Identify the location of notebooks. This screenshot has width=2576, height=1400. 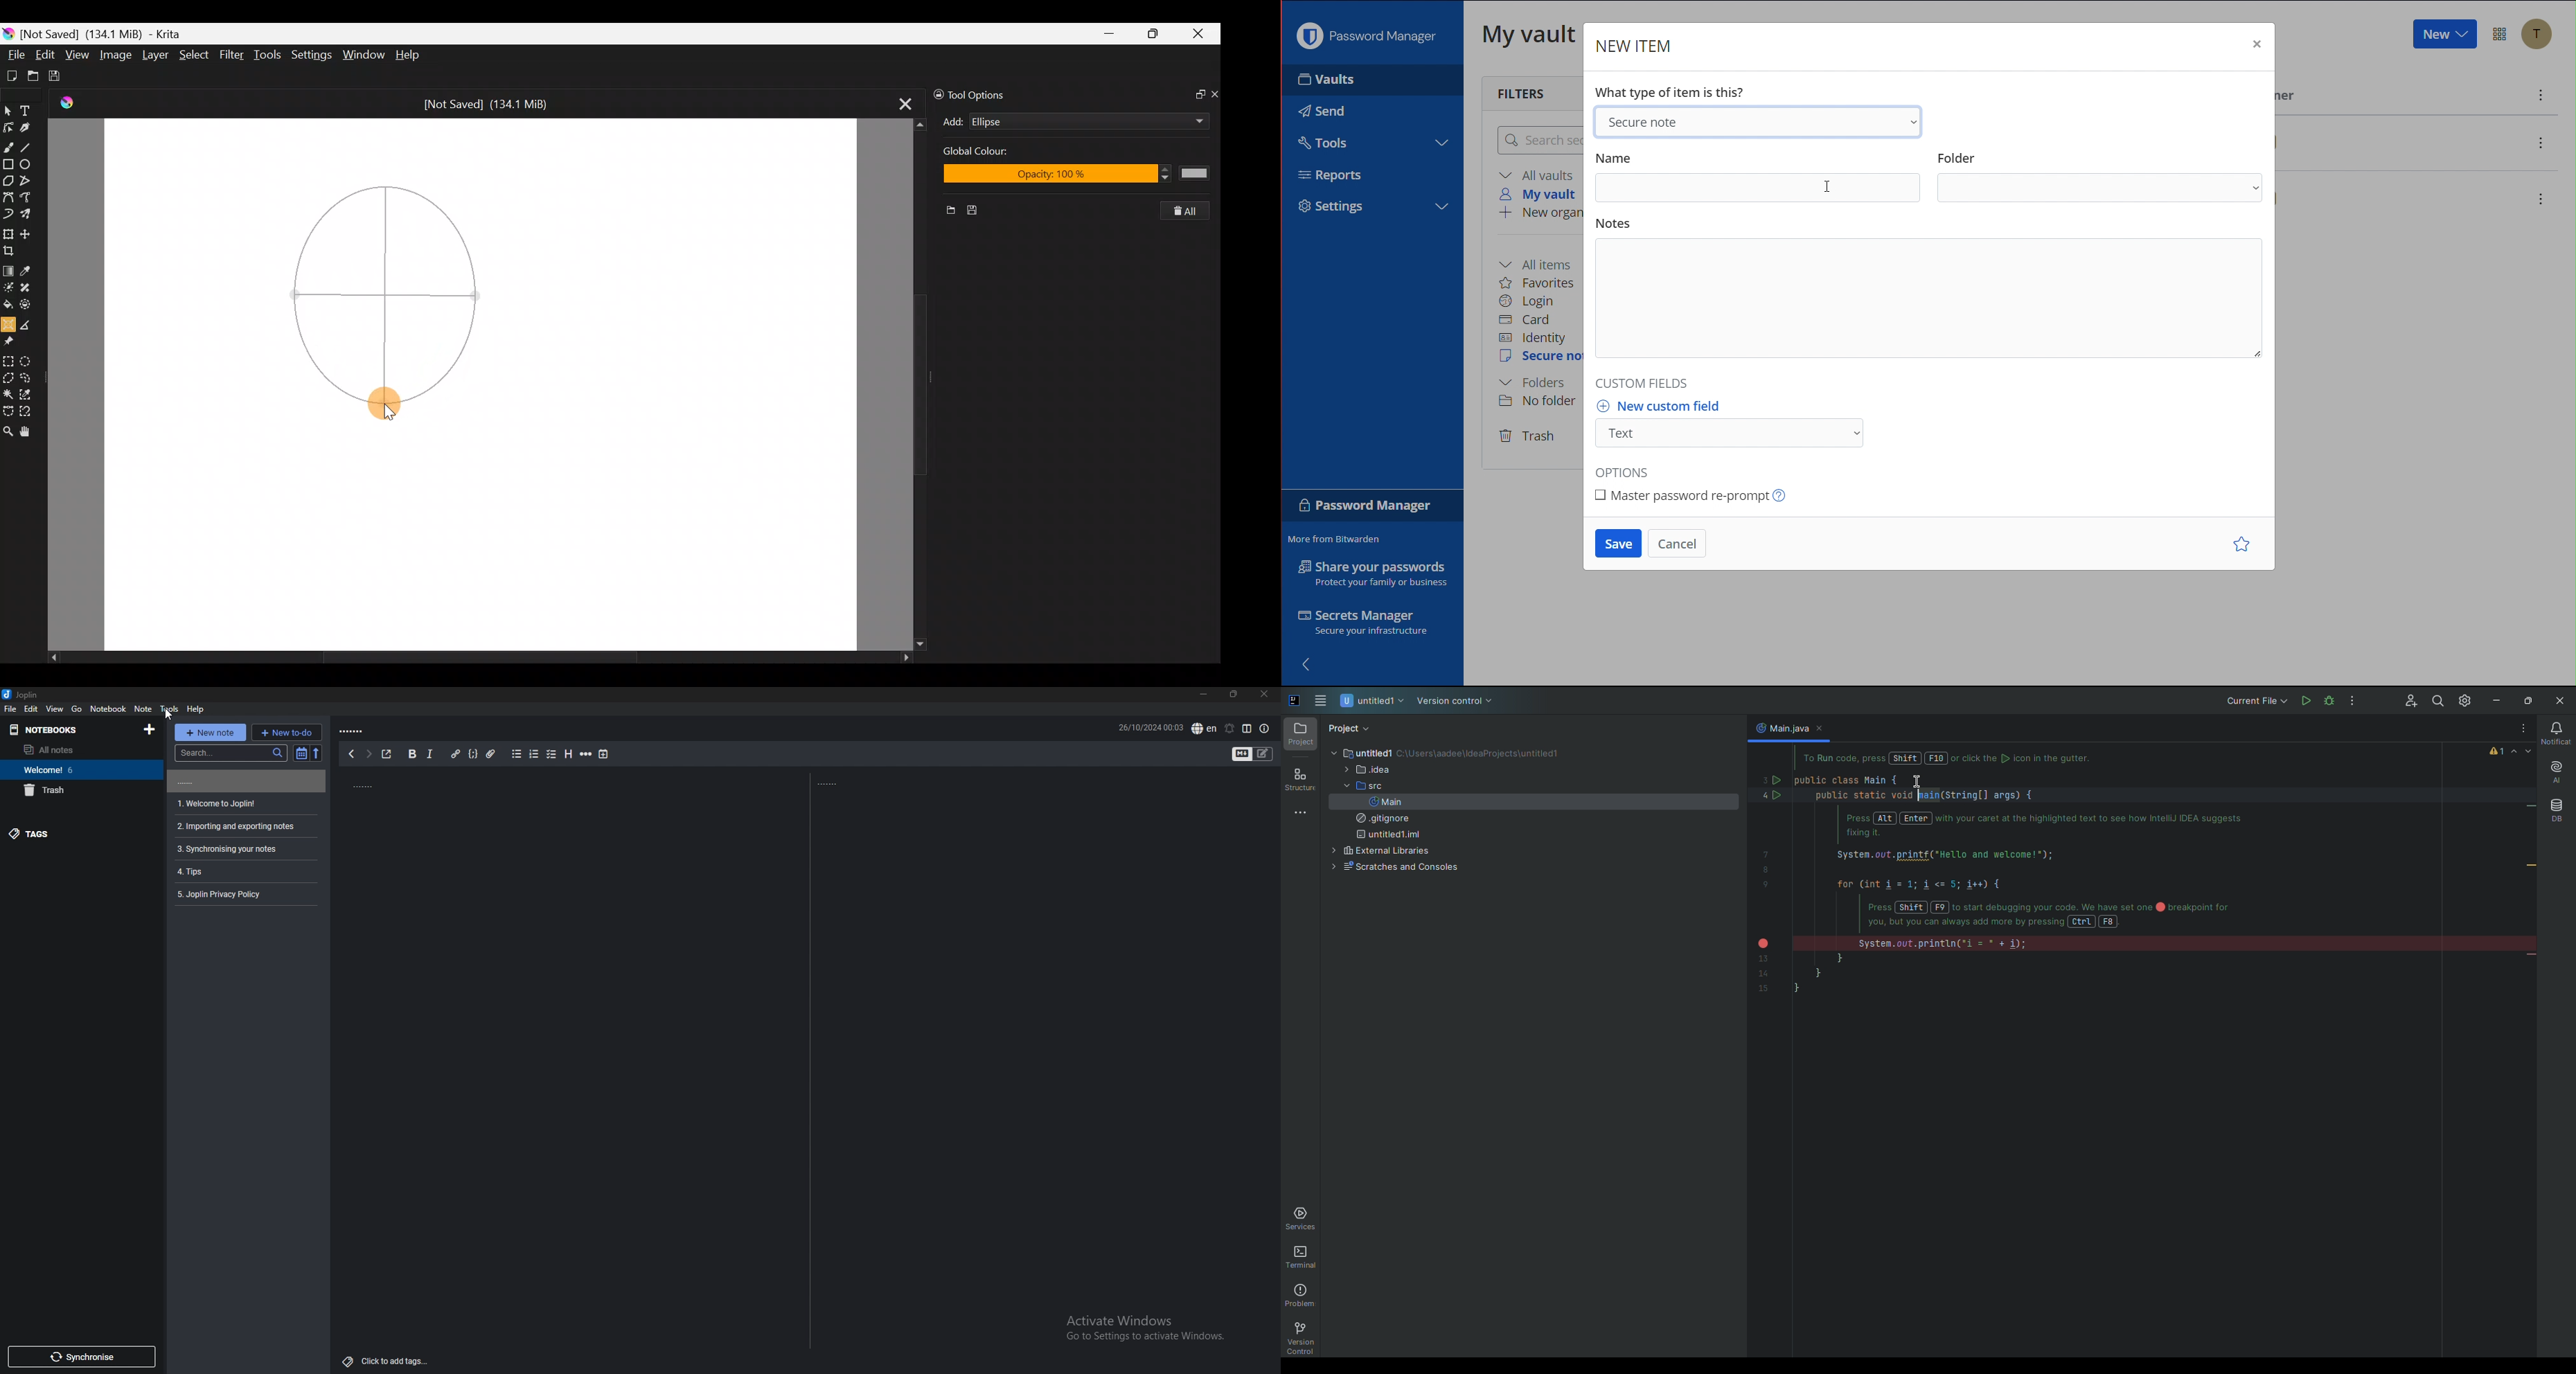
(43, 729).